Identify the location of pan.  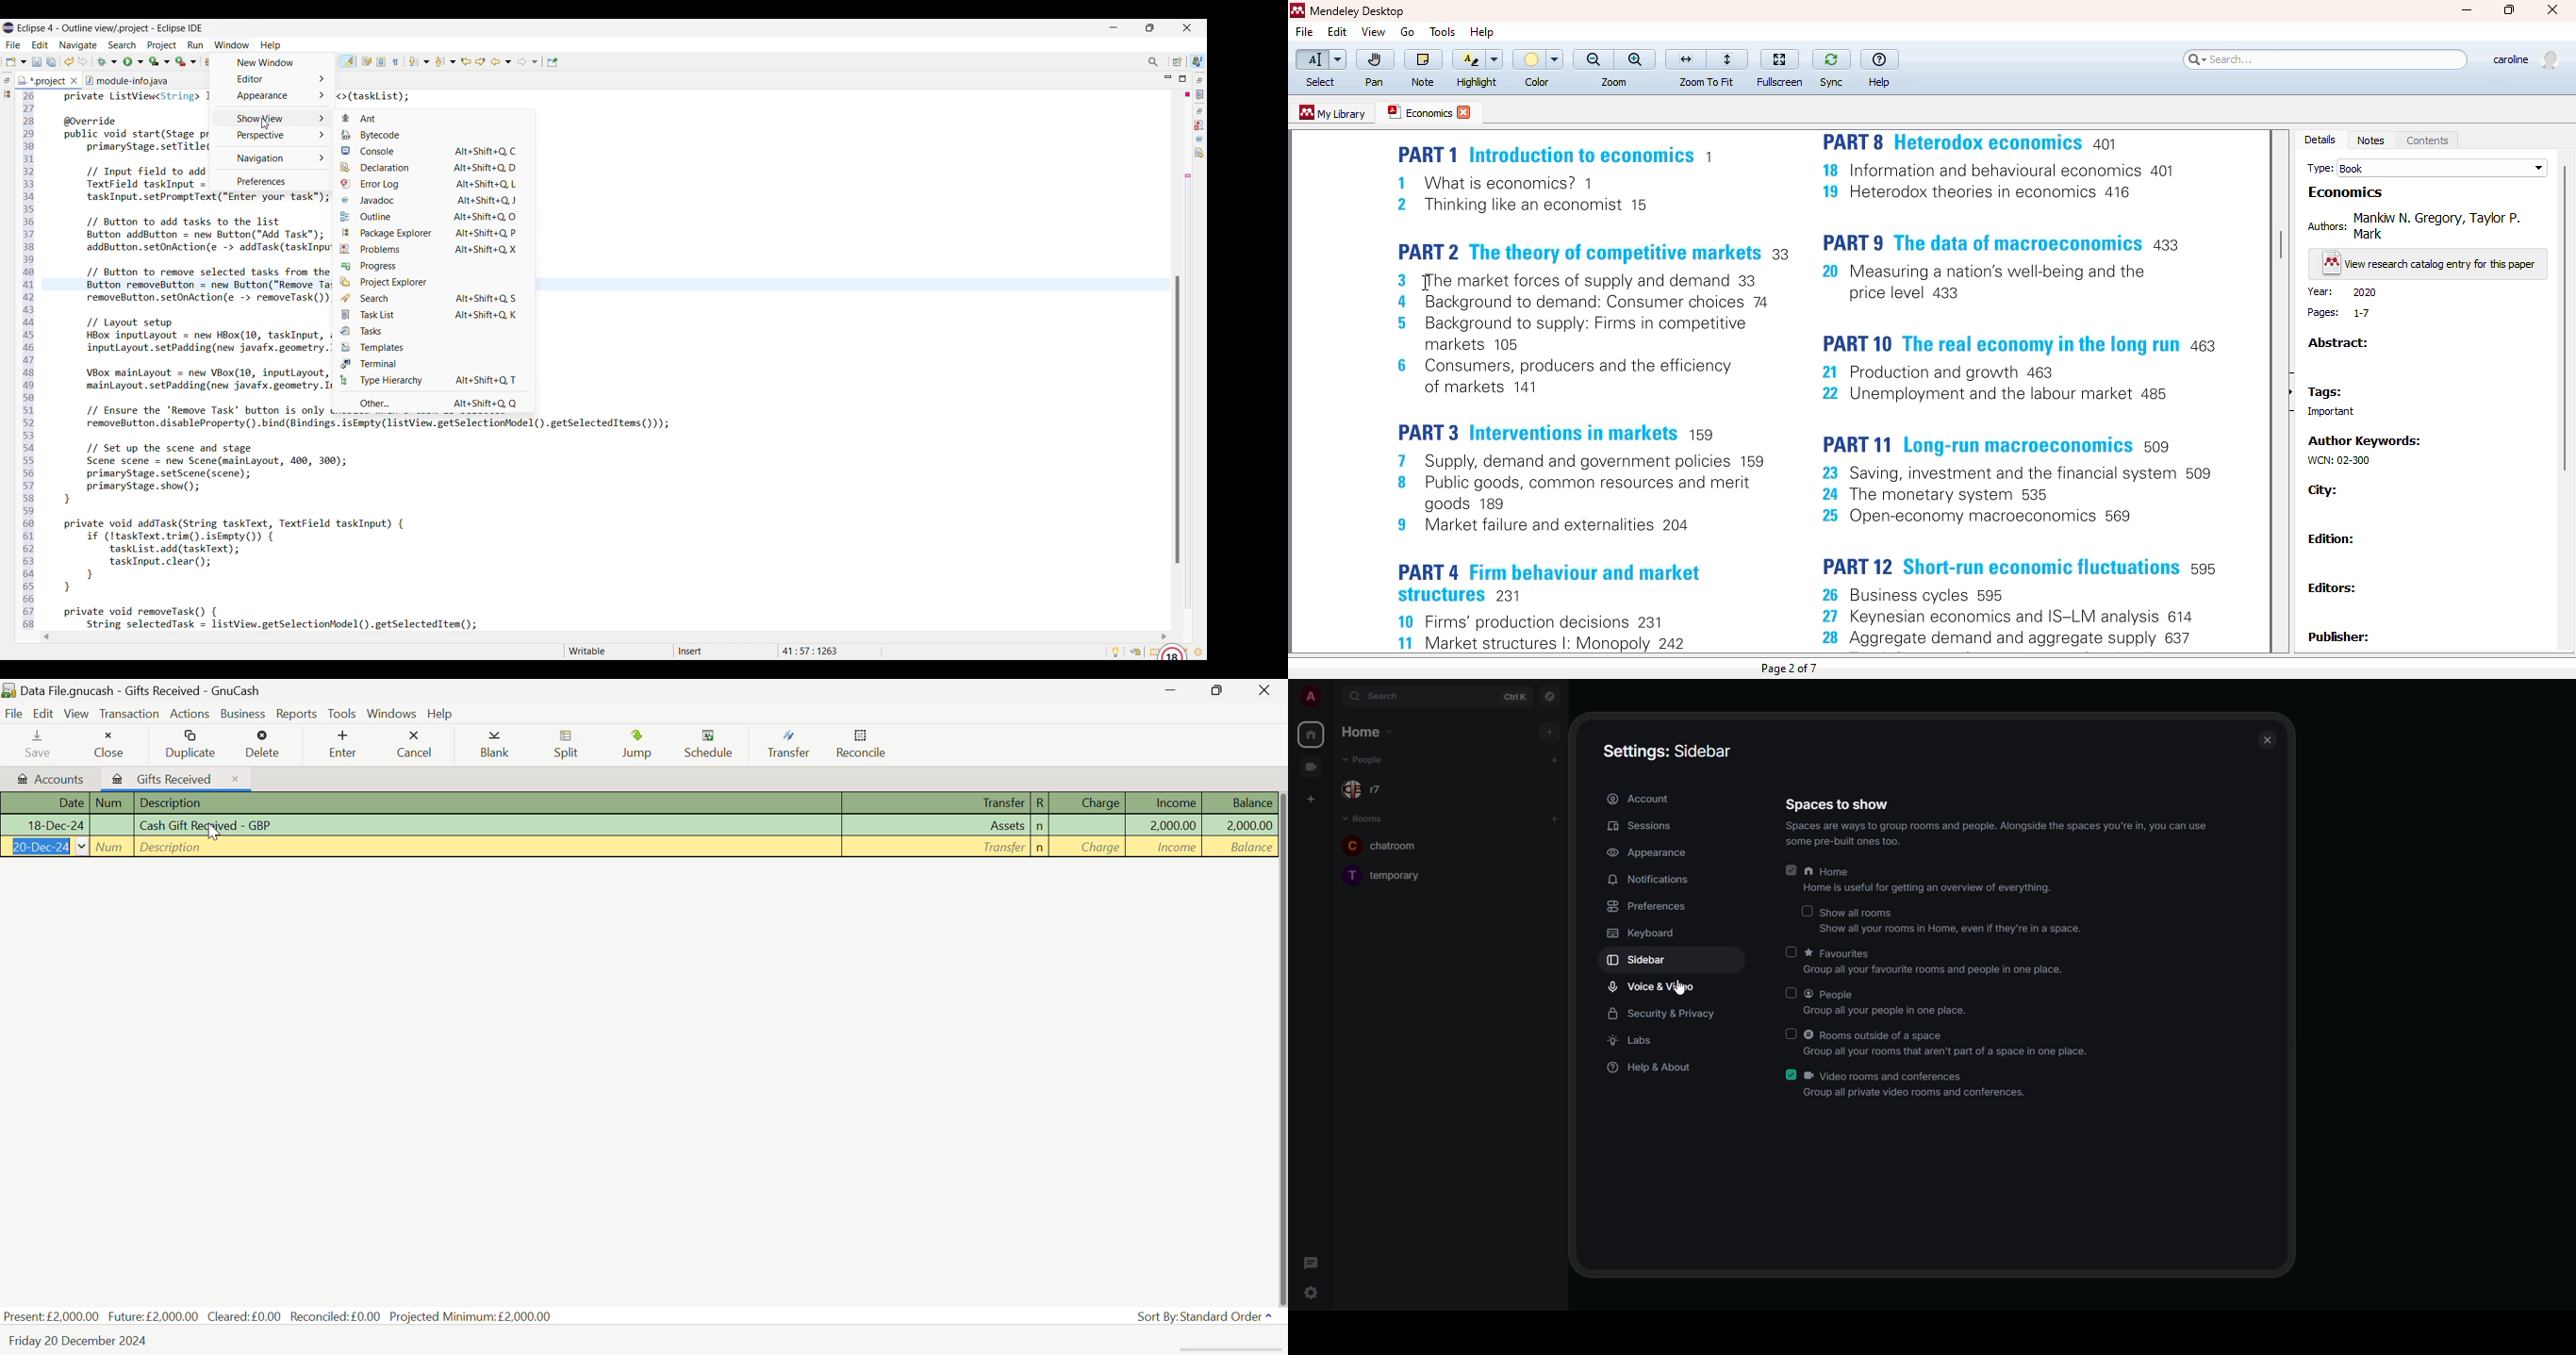
(1376, 60).